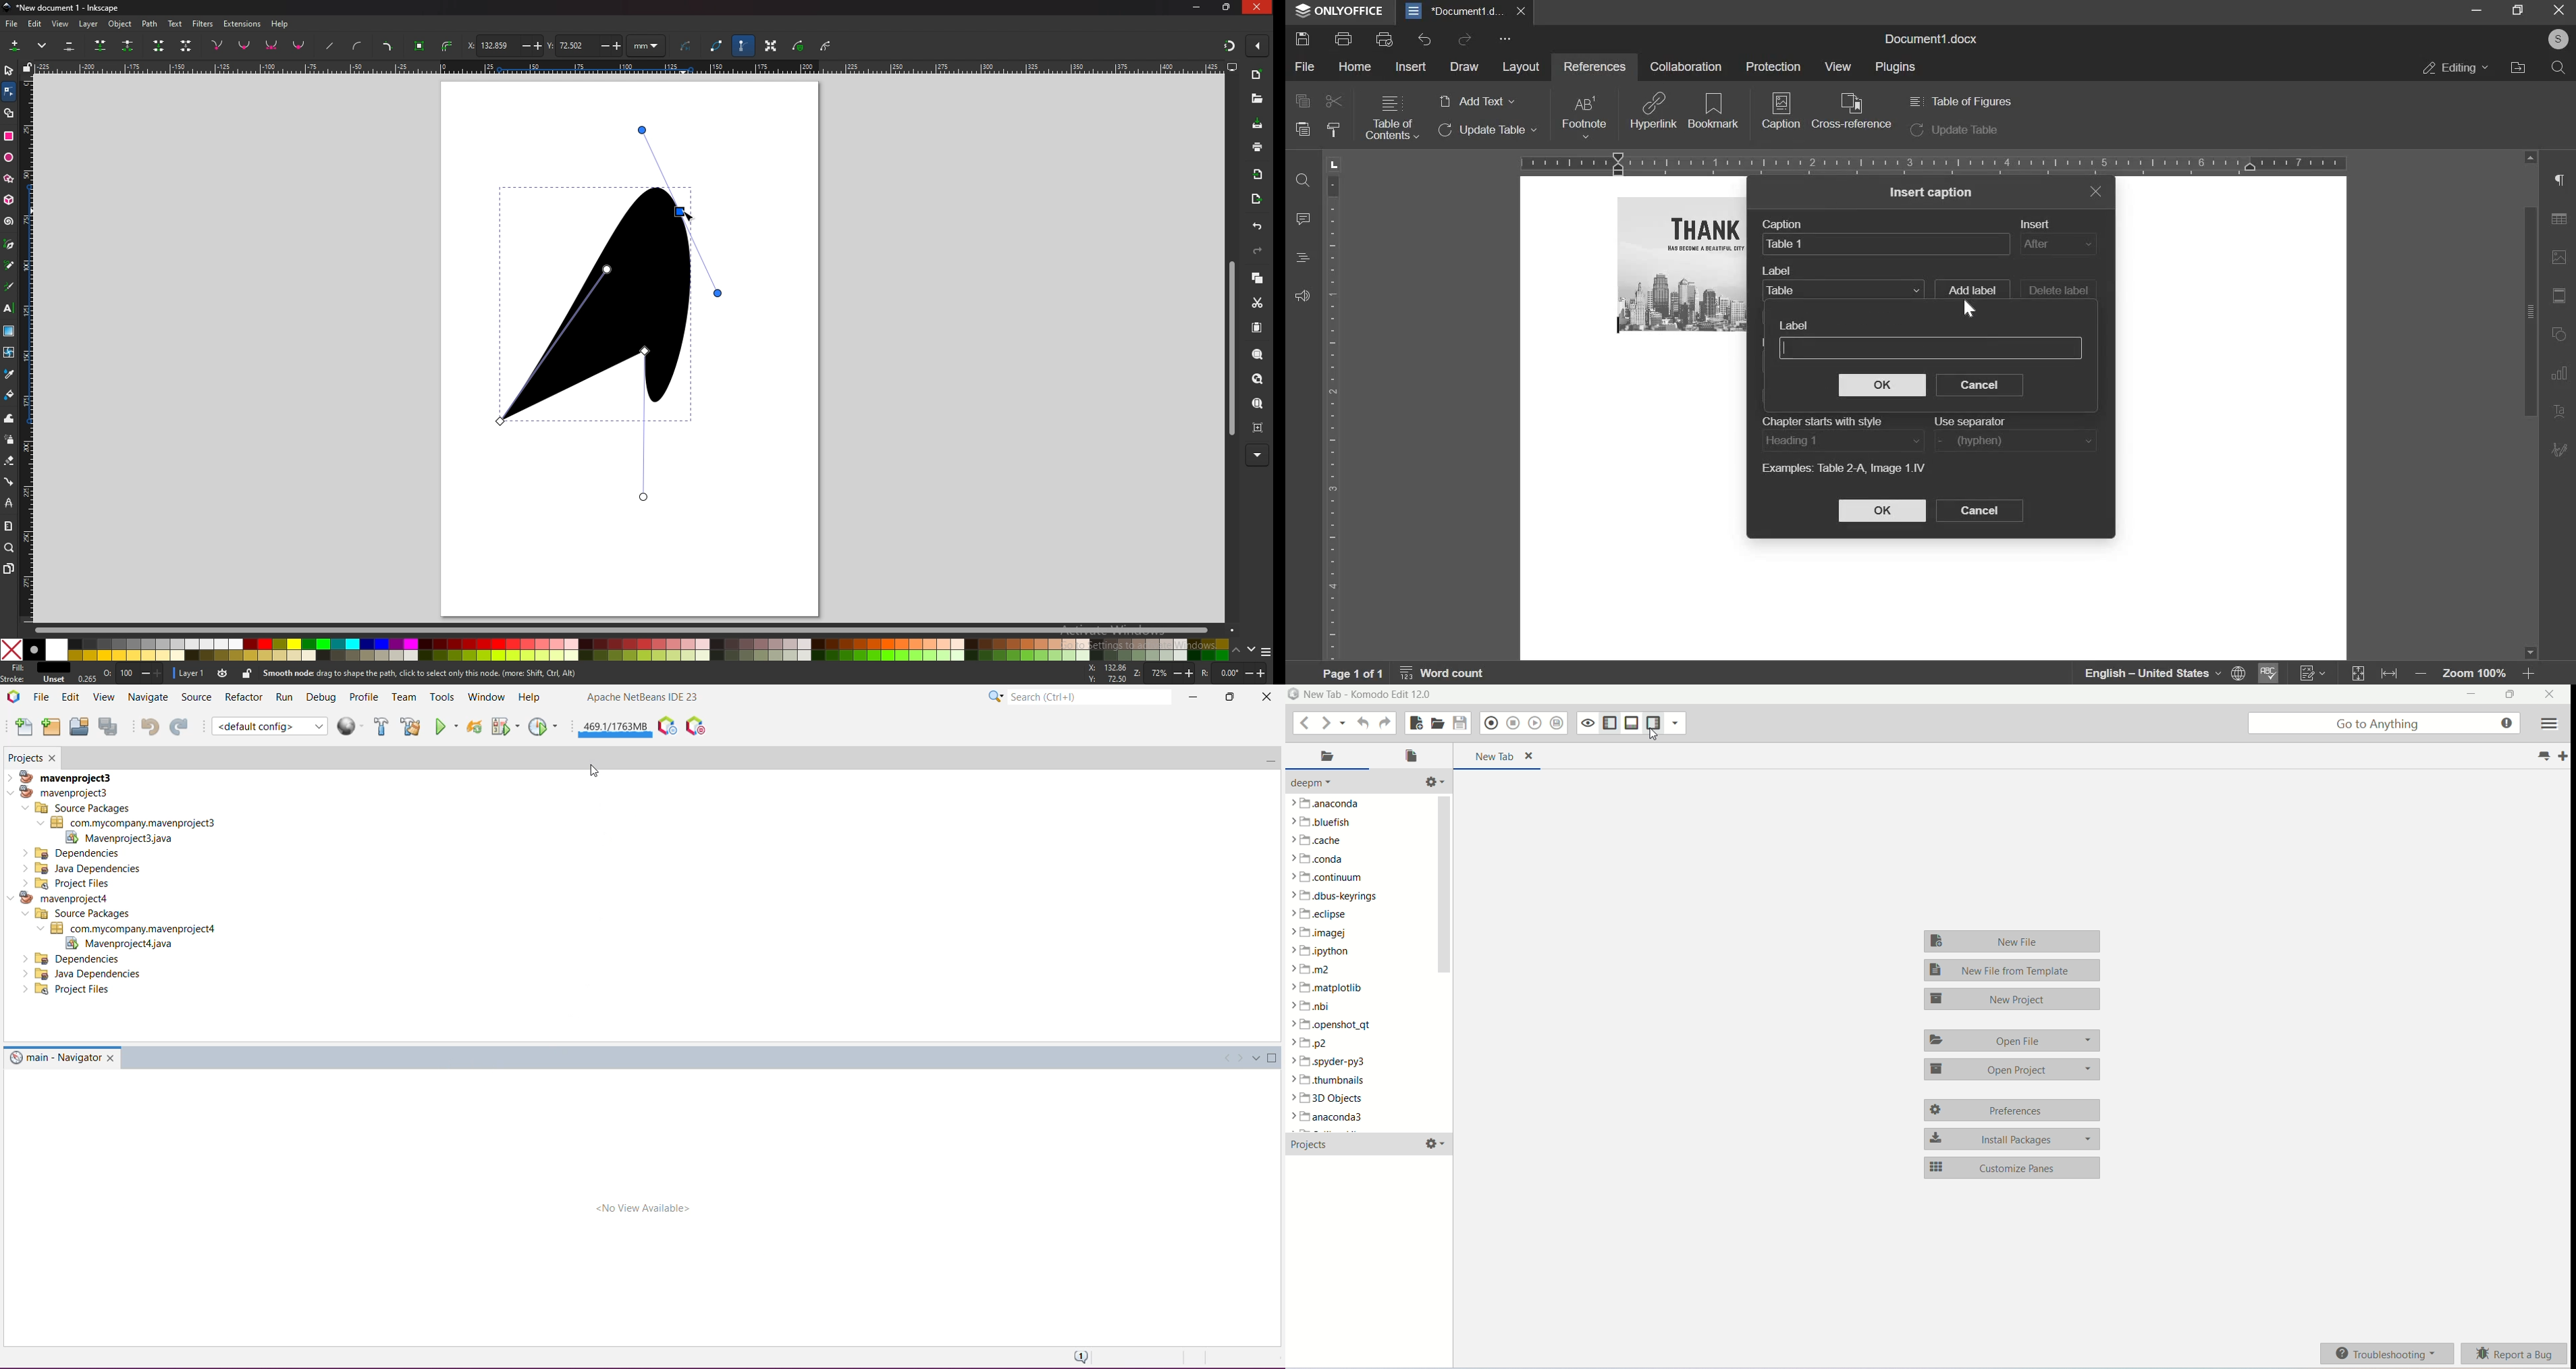 Image resolution: width=2576 pixels, height=1372 pixels. What do you see at coordinates (531, 696) in the screenshot?
I see `Help` at bounding box center [531, 696].